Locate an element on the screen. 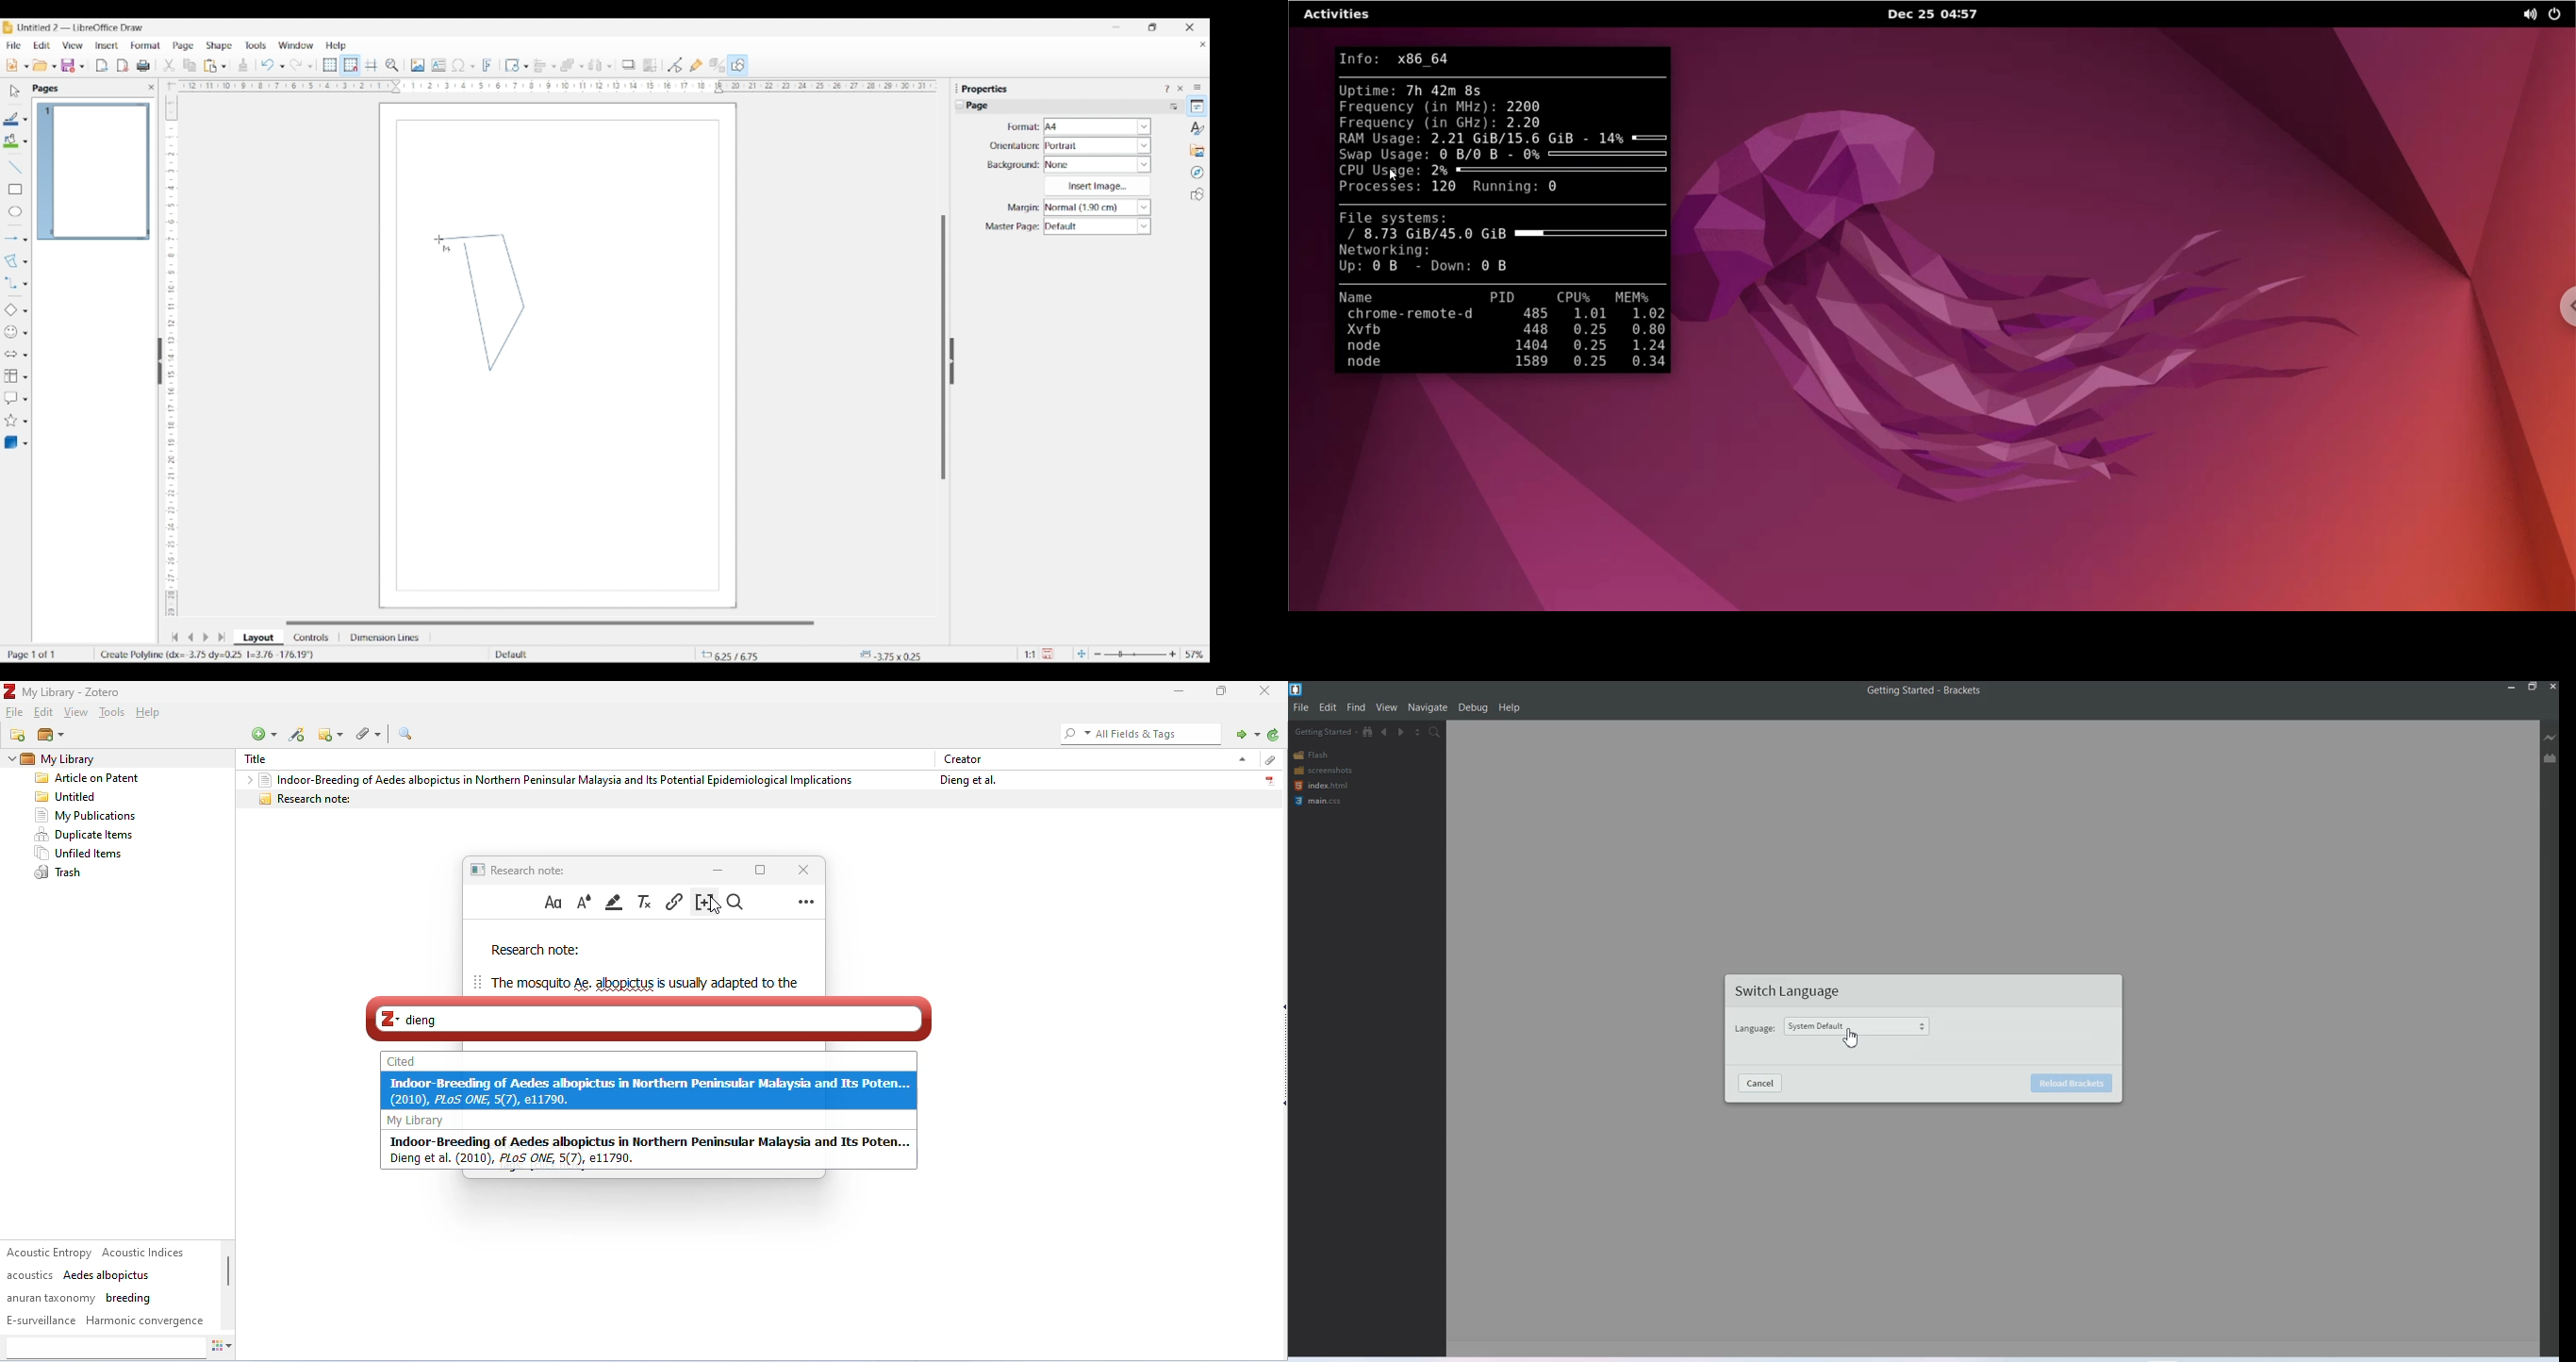  Selected 3D object is located at coordinates (11, 443).